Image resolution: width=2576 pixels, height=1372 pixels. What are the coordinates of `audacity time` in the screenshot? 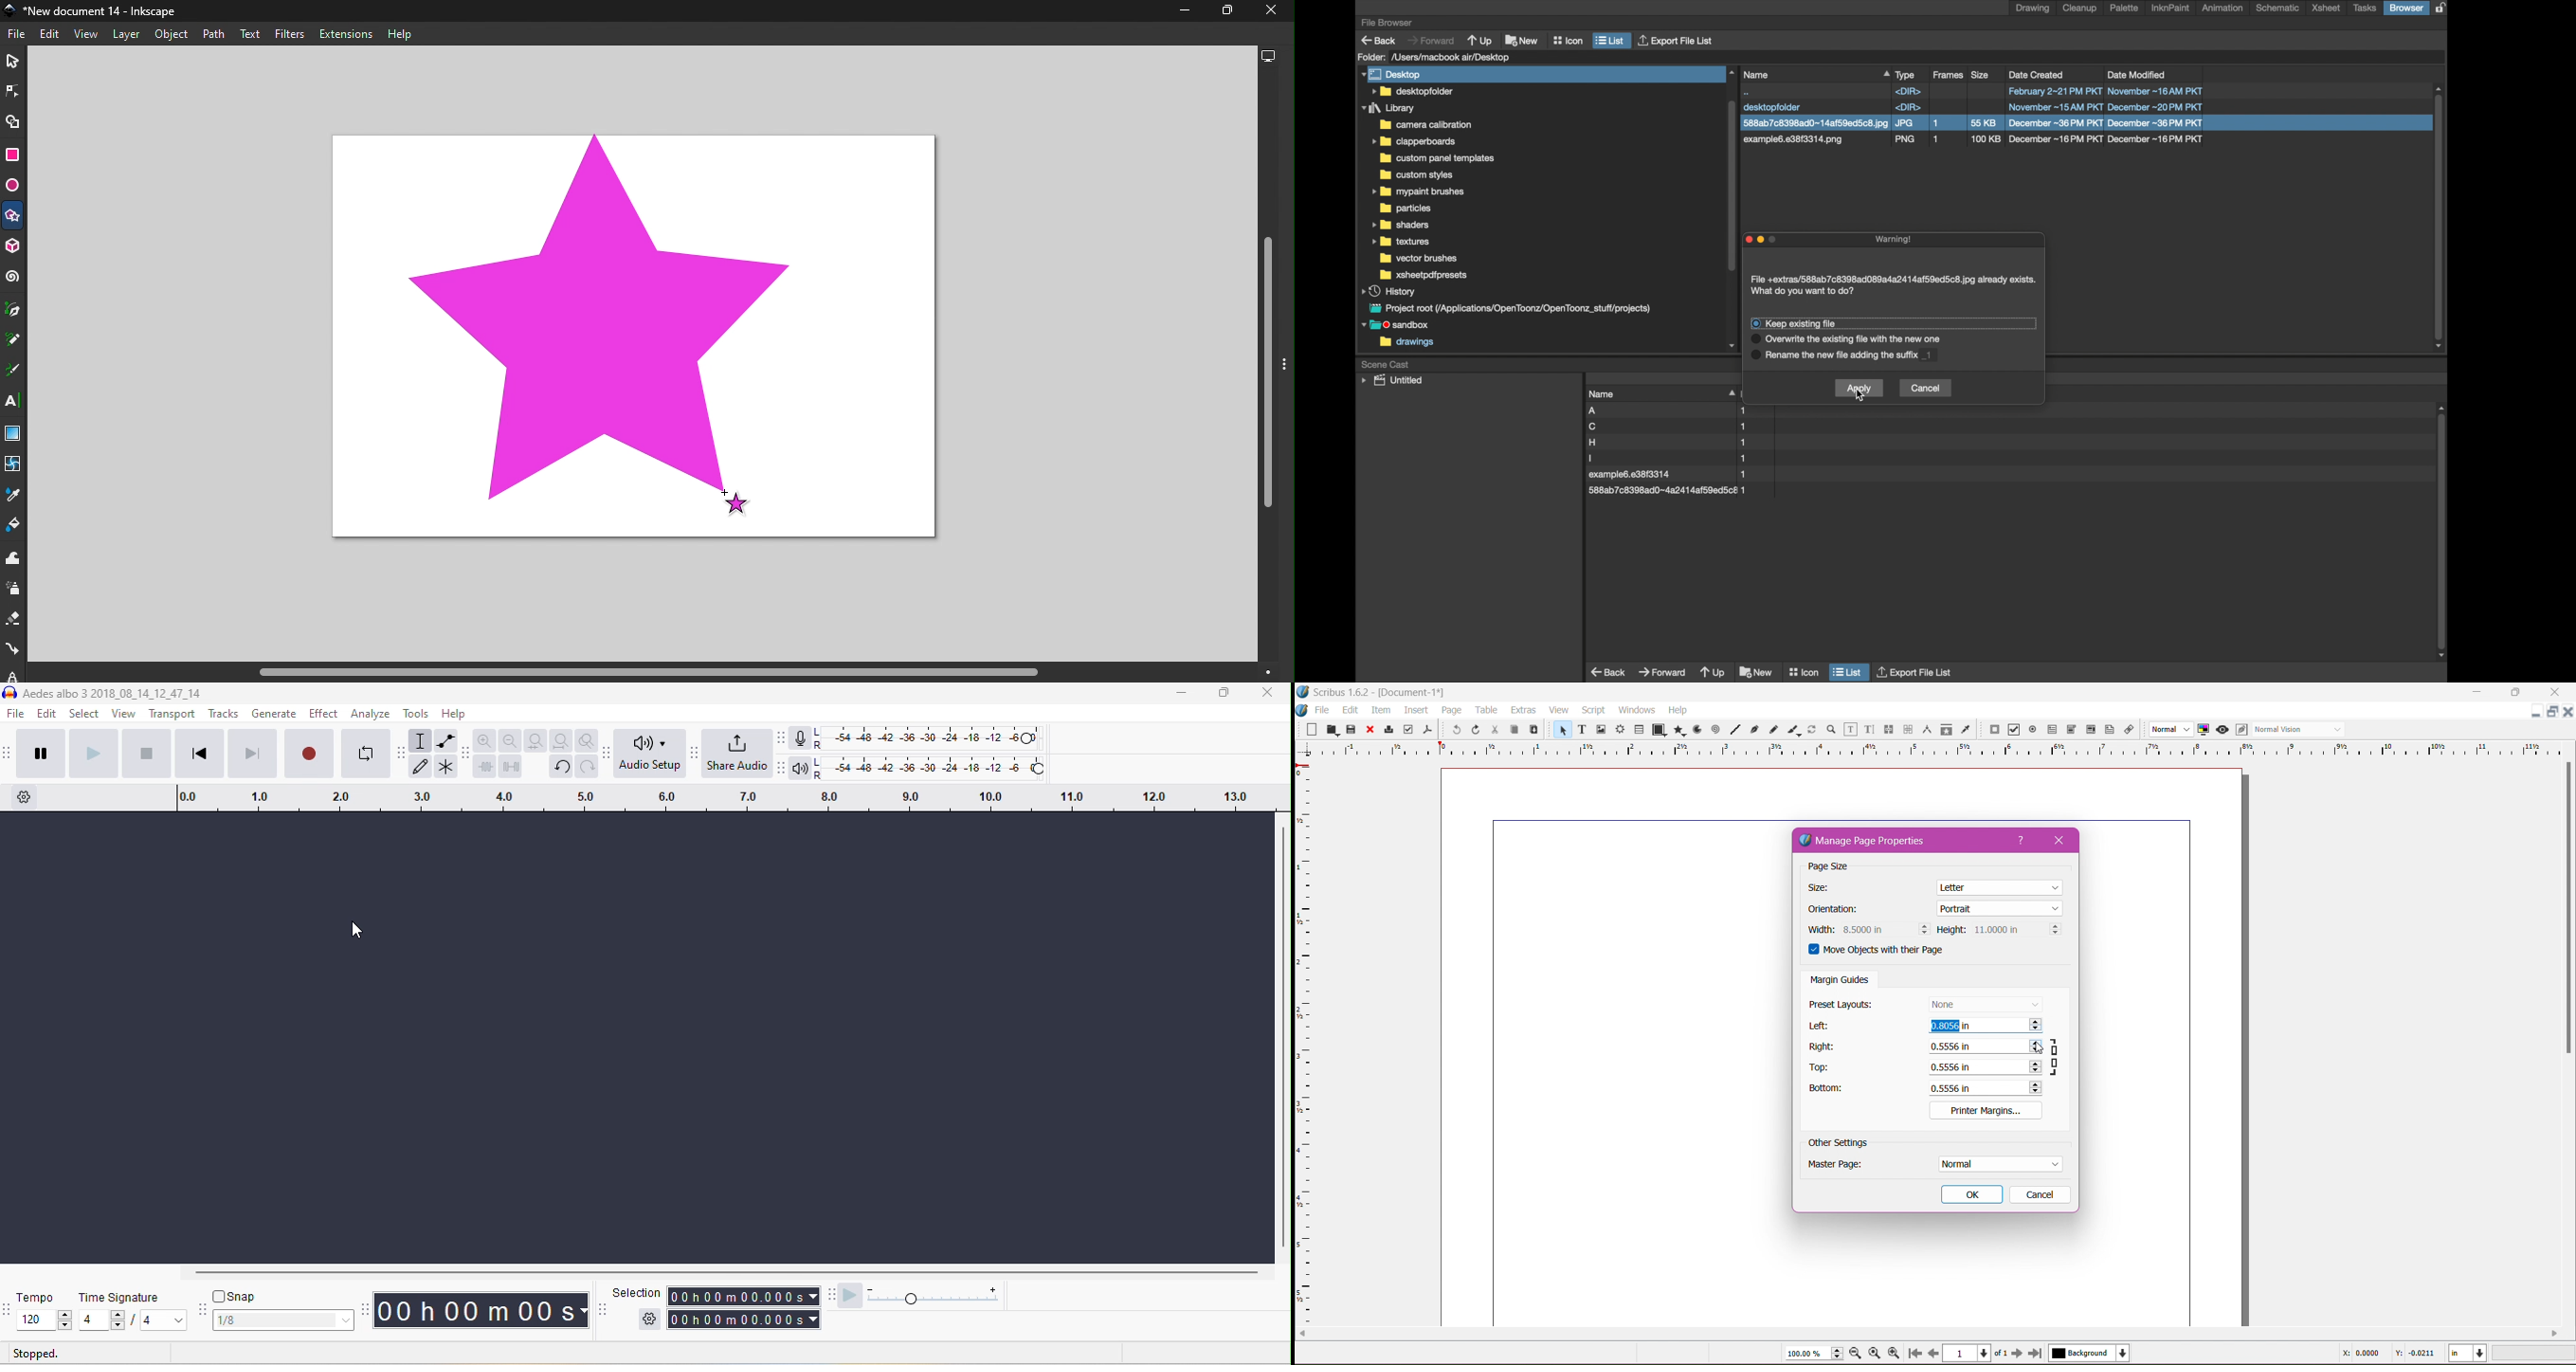 It's located at (483, 1311).